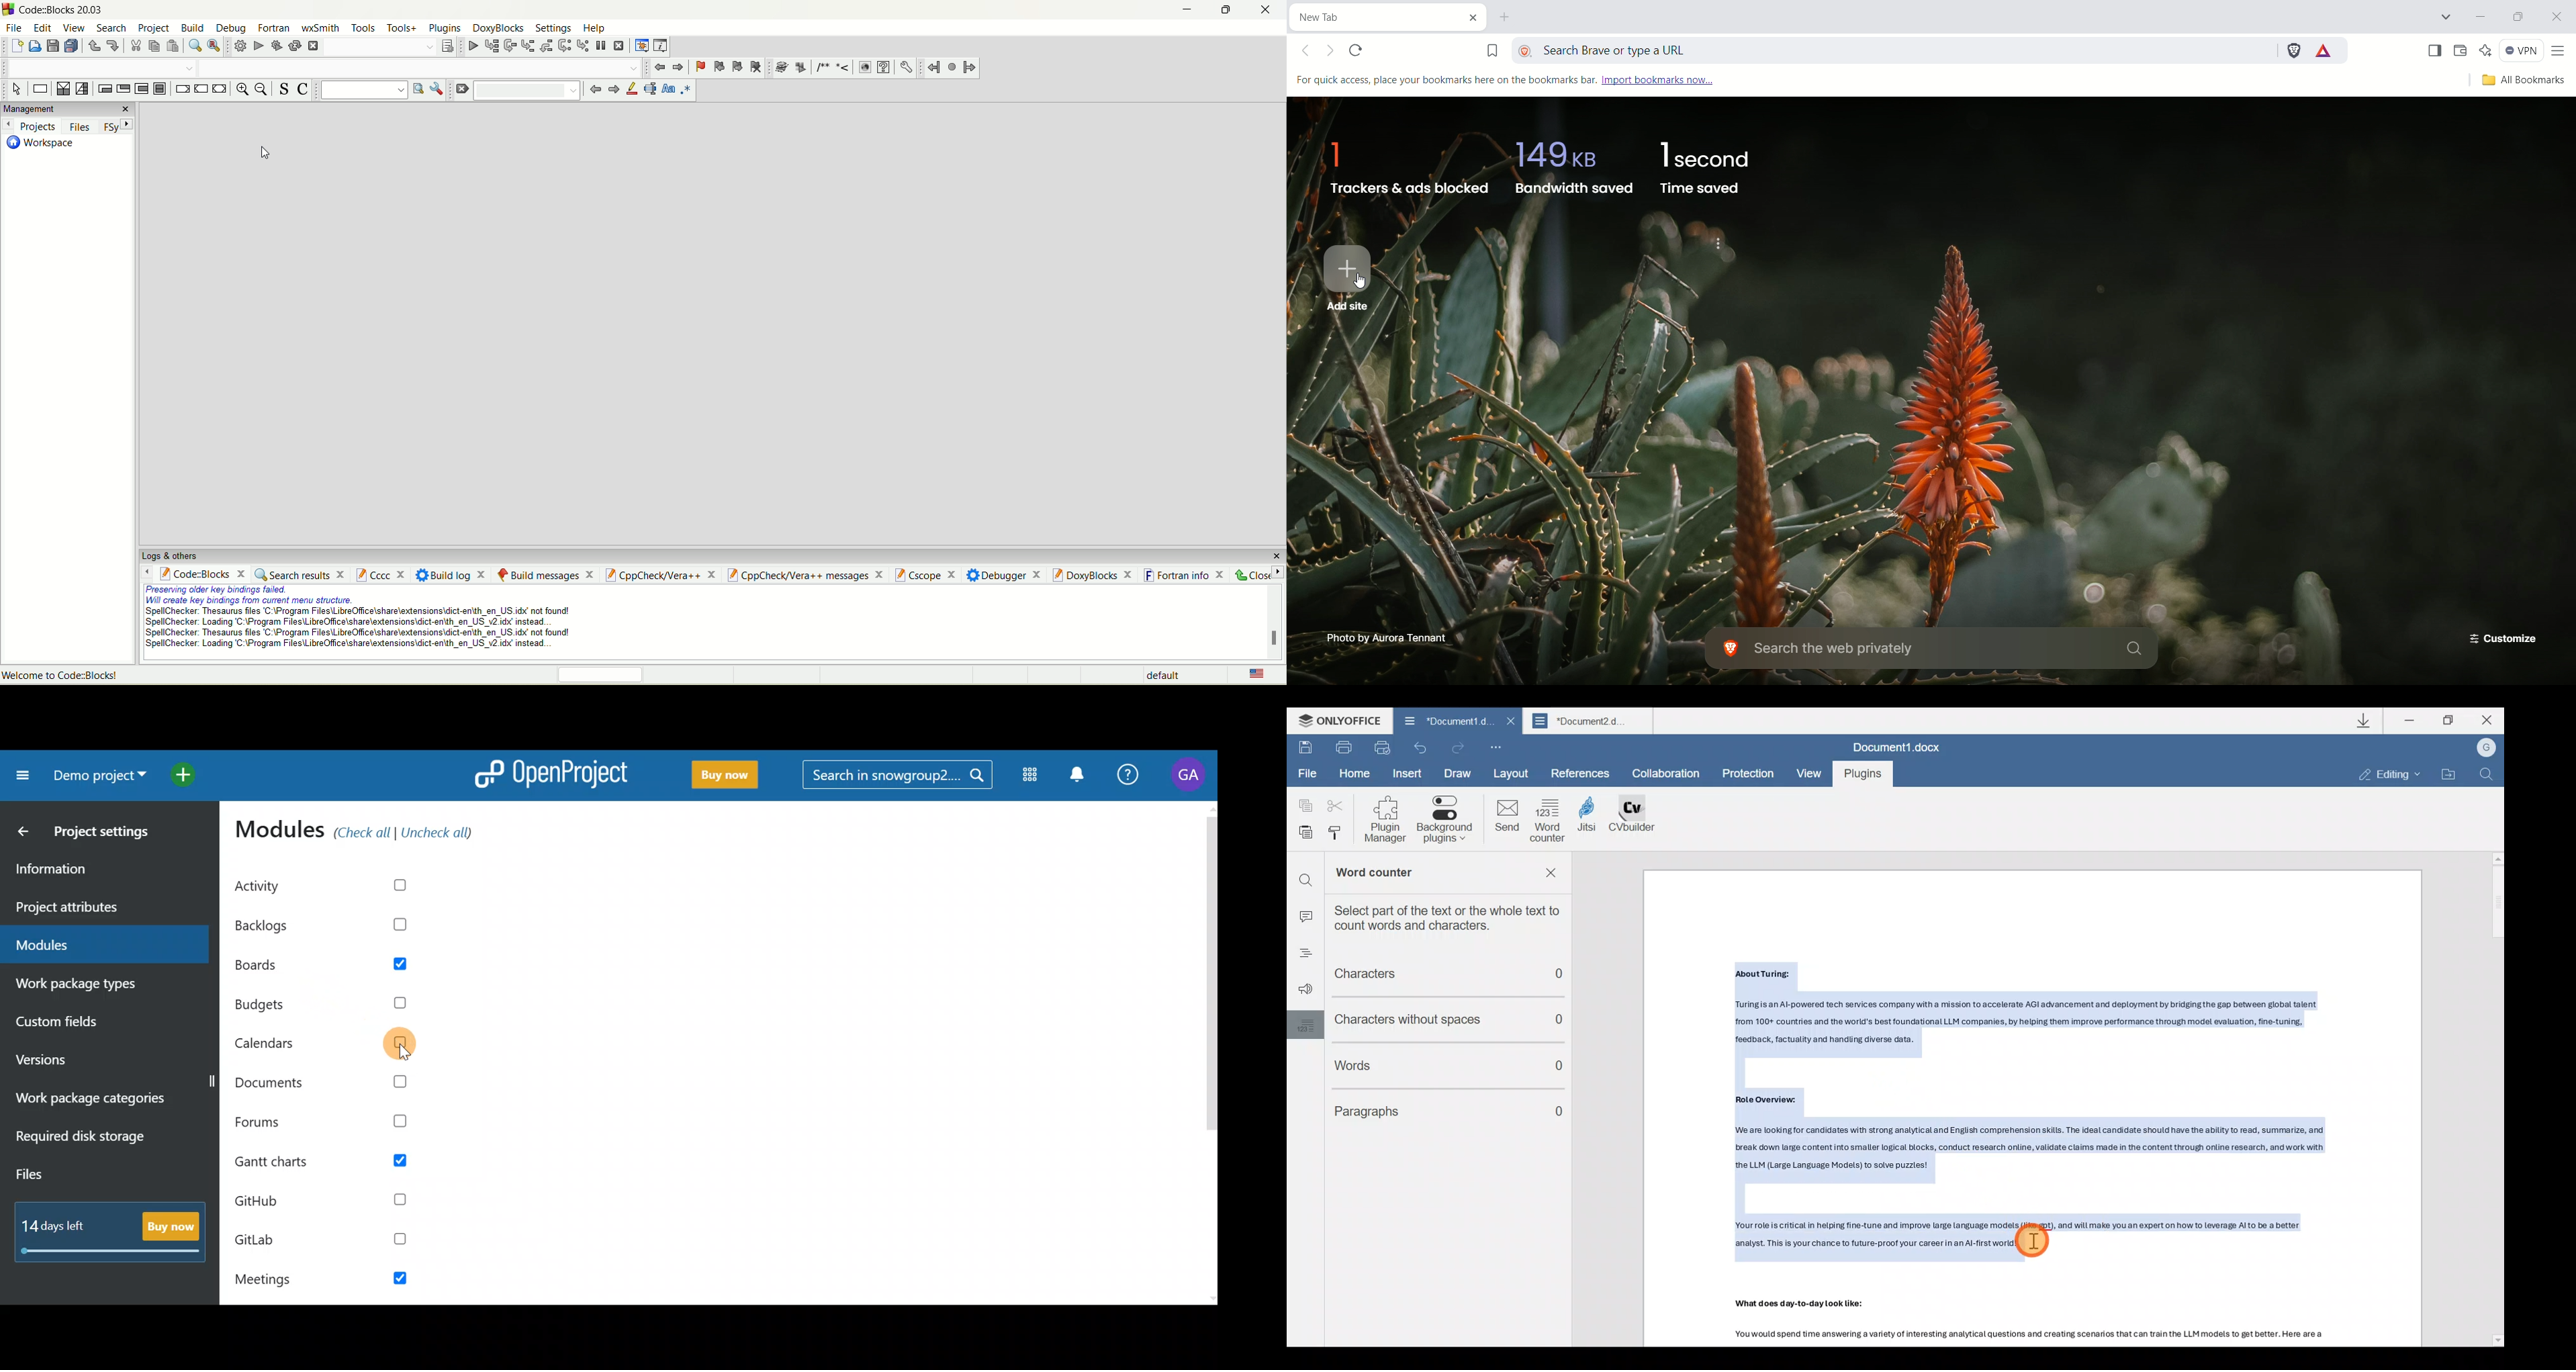 The width and height of the screenshot is (2576, 1372). What do you see at coordinates (779, 68) in the screenshot?
I see `Run doxywizard` at bounding box center [779, 68].